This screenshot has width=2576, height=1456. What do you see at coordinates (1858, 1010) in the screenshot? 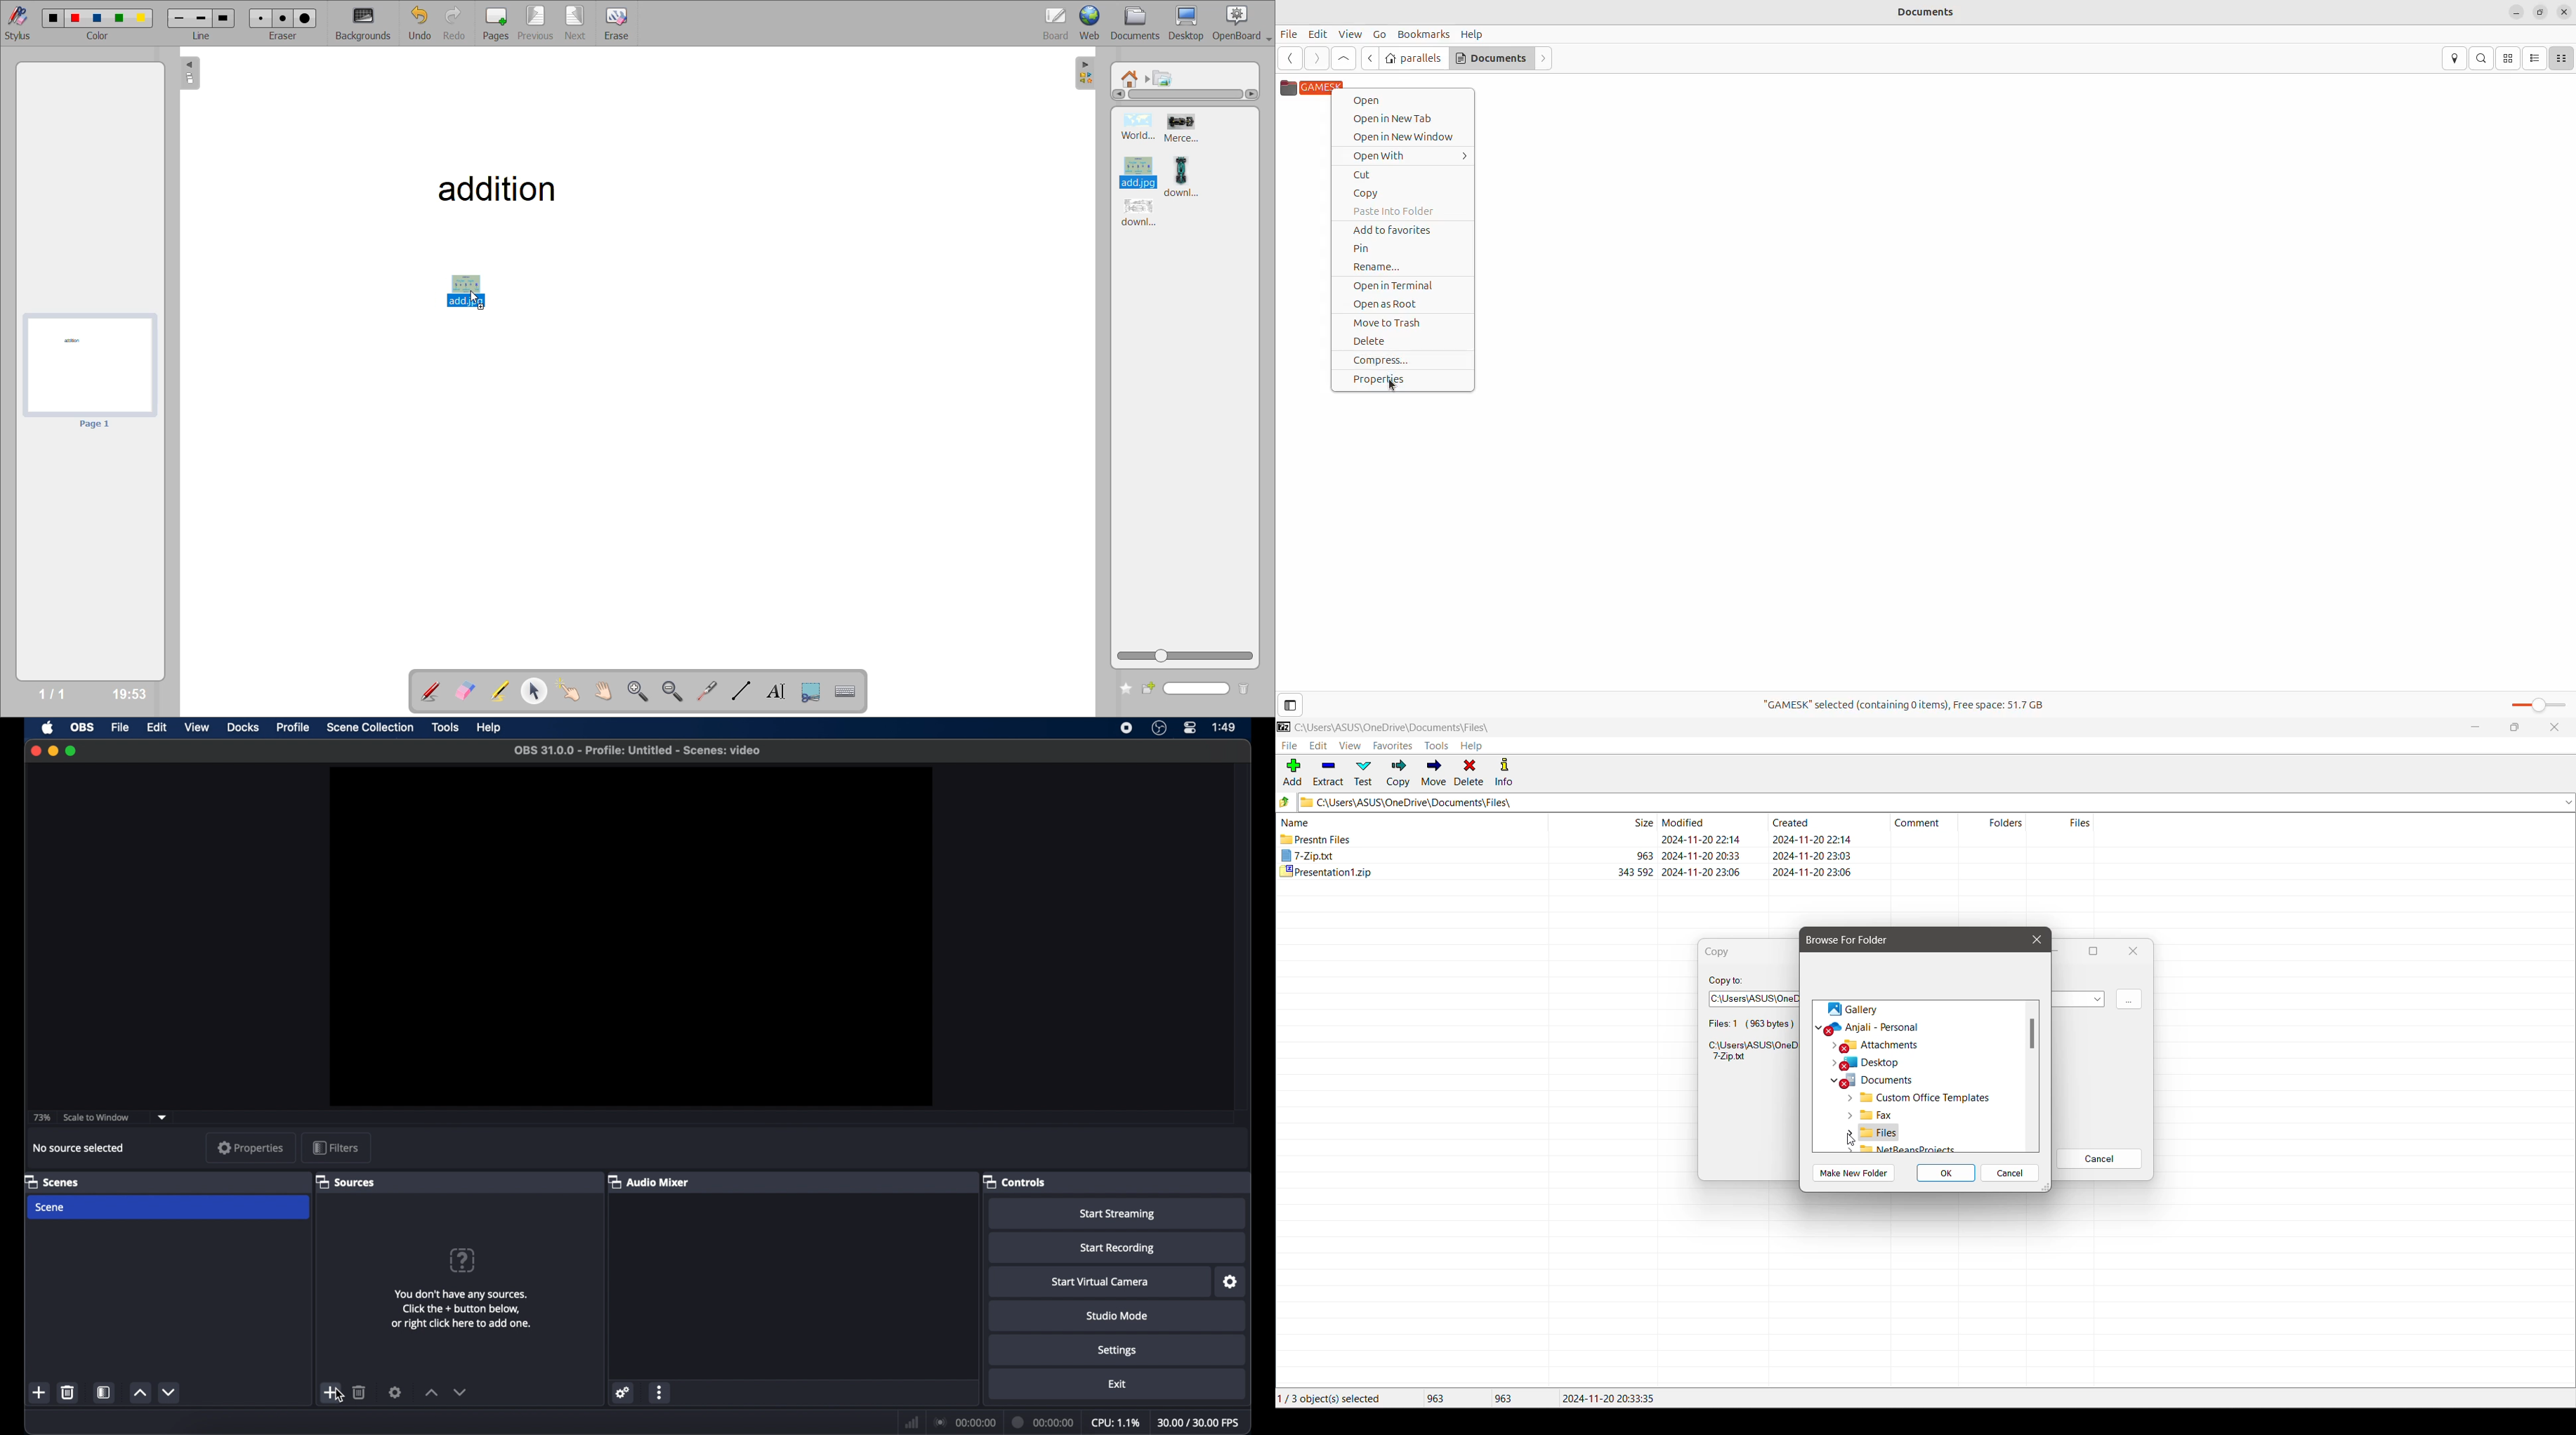
I see `Gallery` at bounding box center [1858, 1010].